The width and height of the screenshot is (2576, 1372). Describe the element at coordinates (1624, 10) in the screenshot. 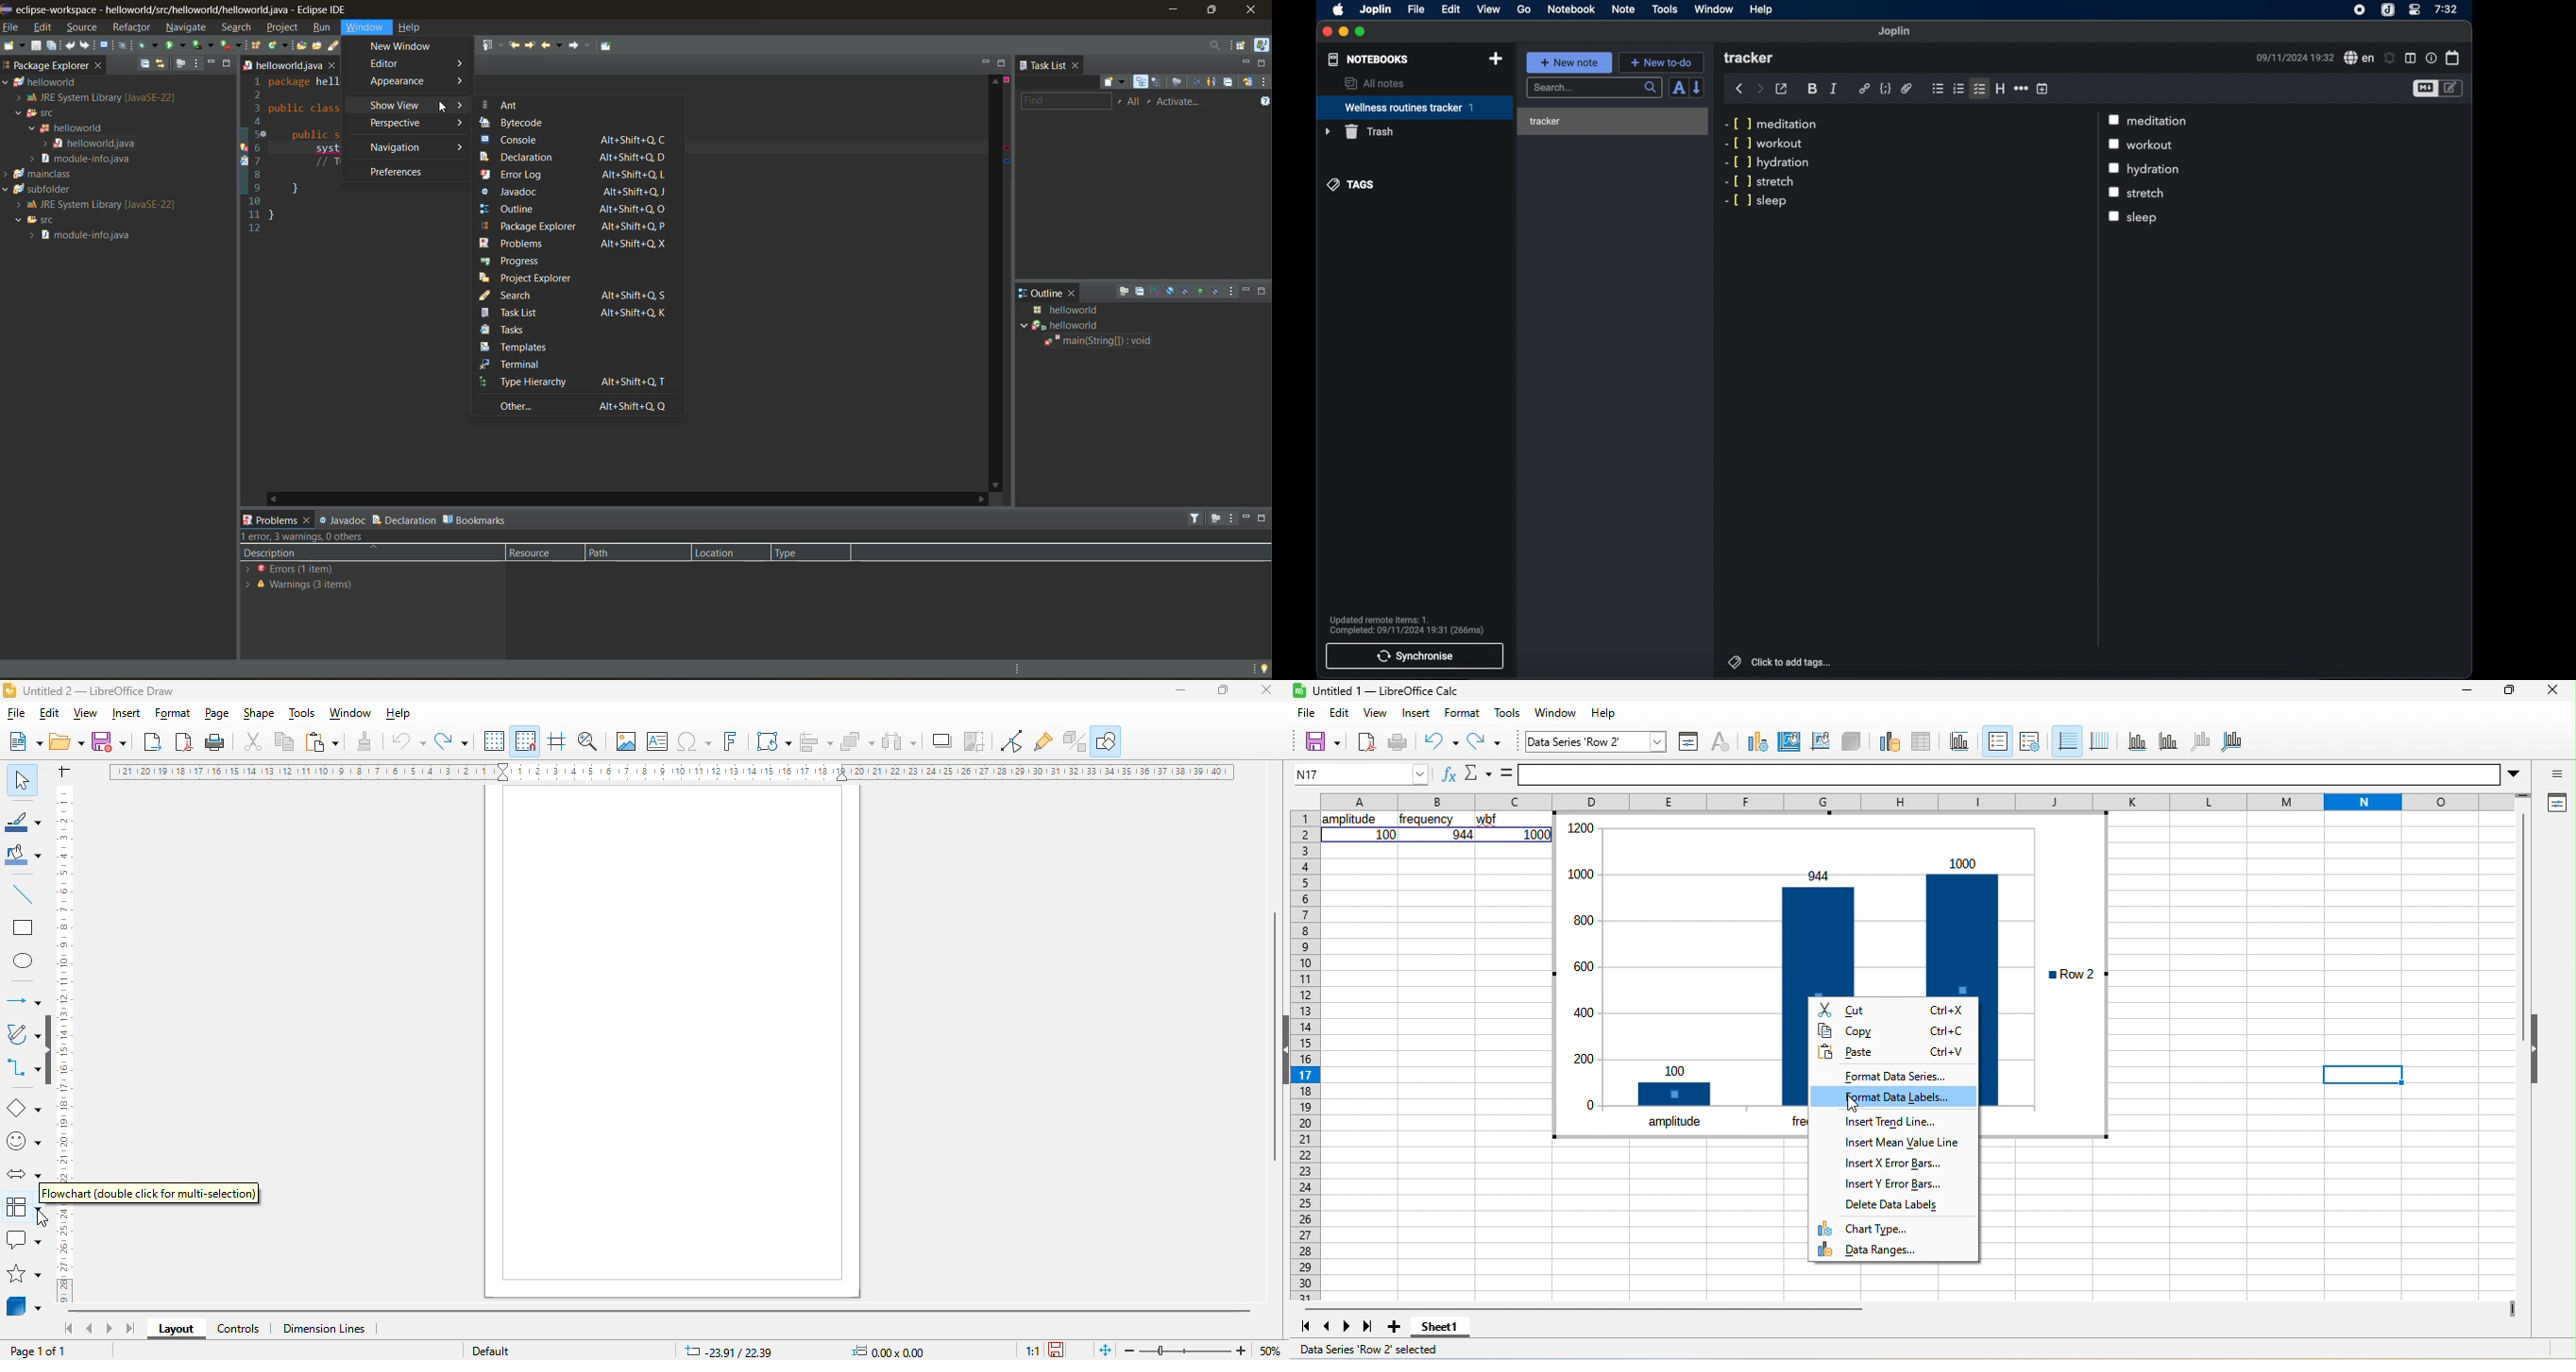

I see `note` at that location.